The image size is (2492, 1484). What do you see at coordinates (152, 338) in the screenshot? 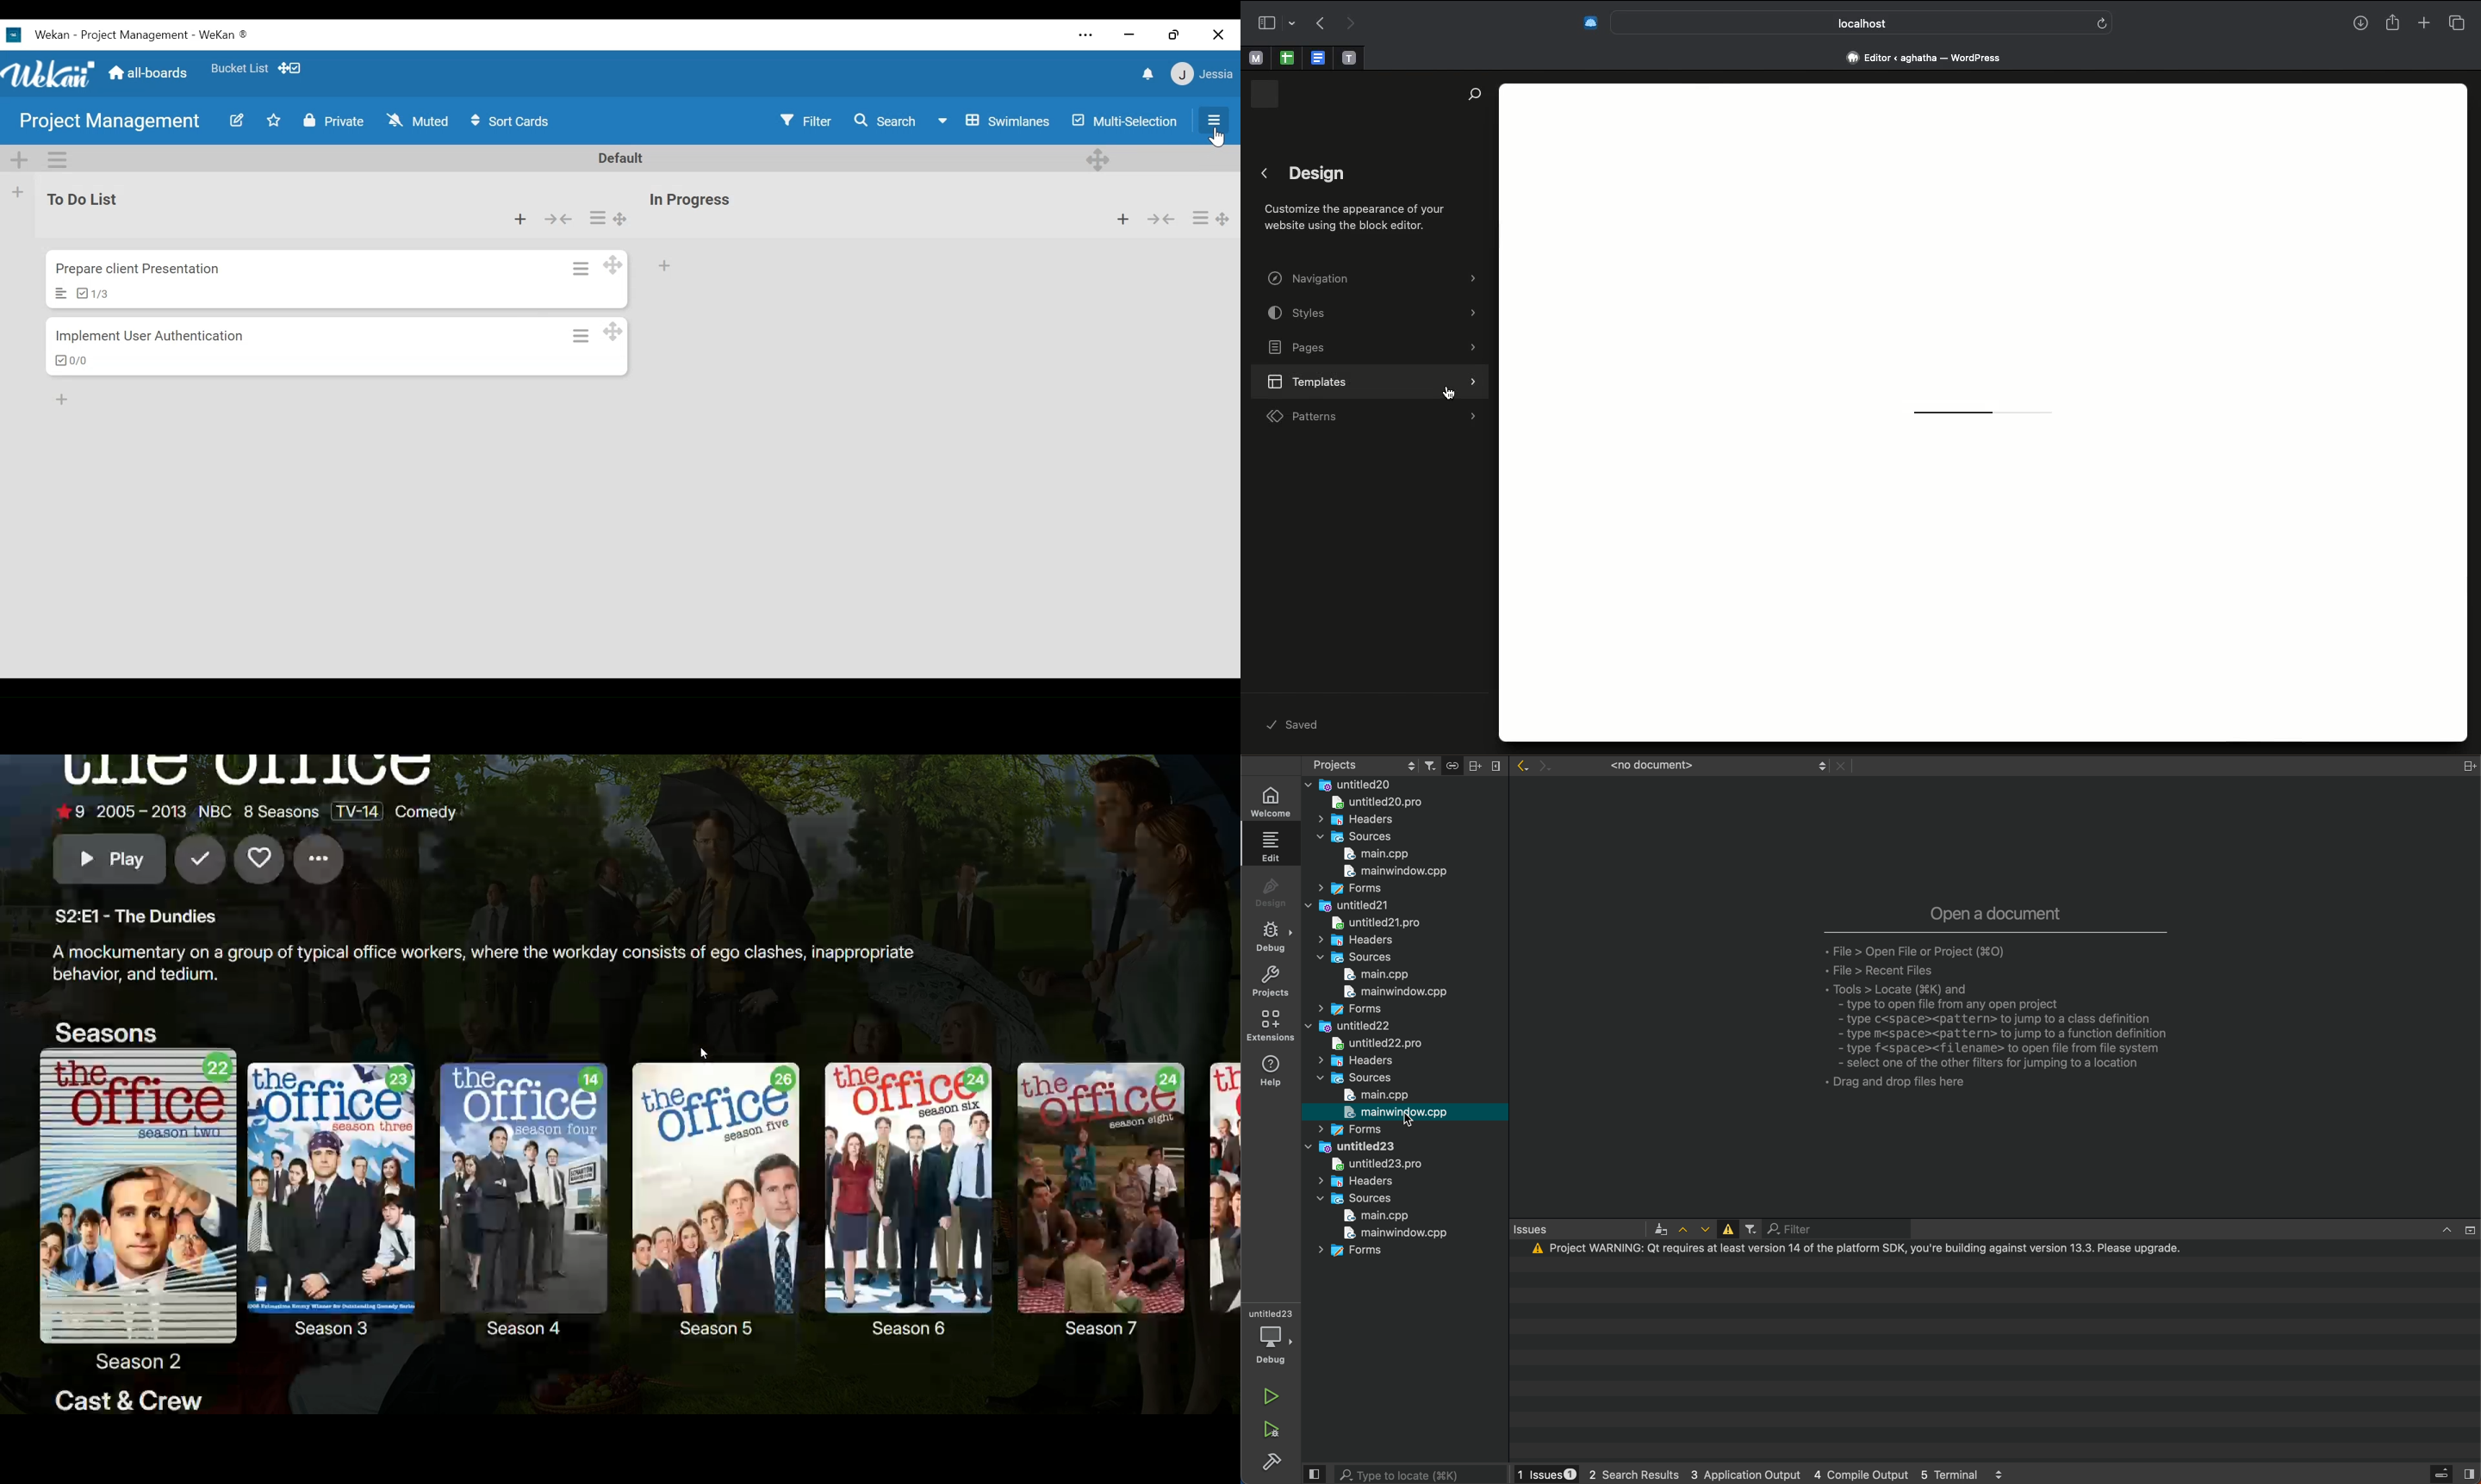
I see `Card Title` at bounding box center [152, 338].